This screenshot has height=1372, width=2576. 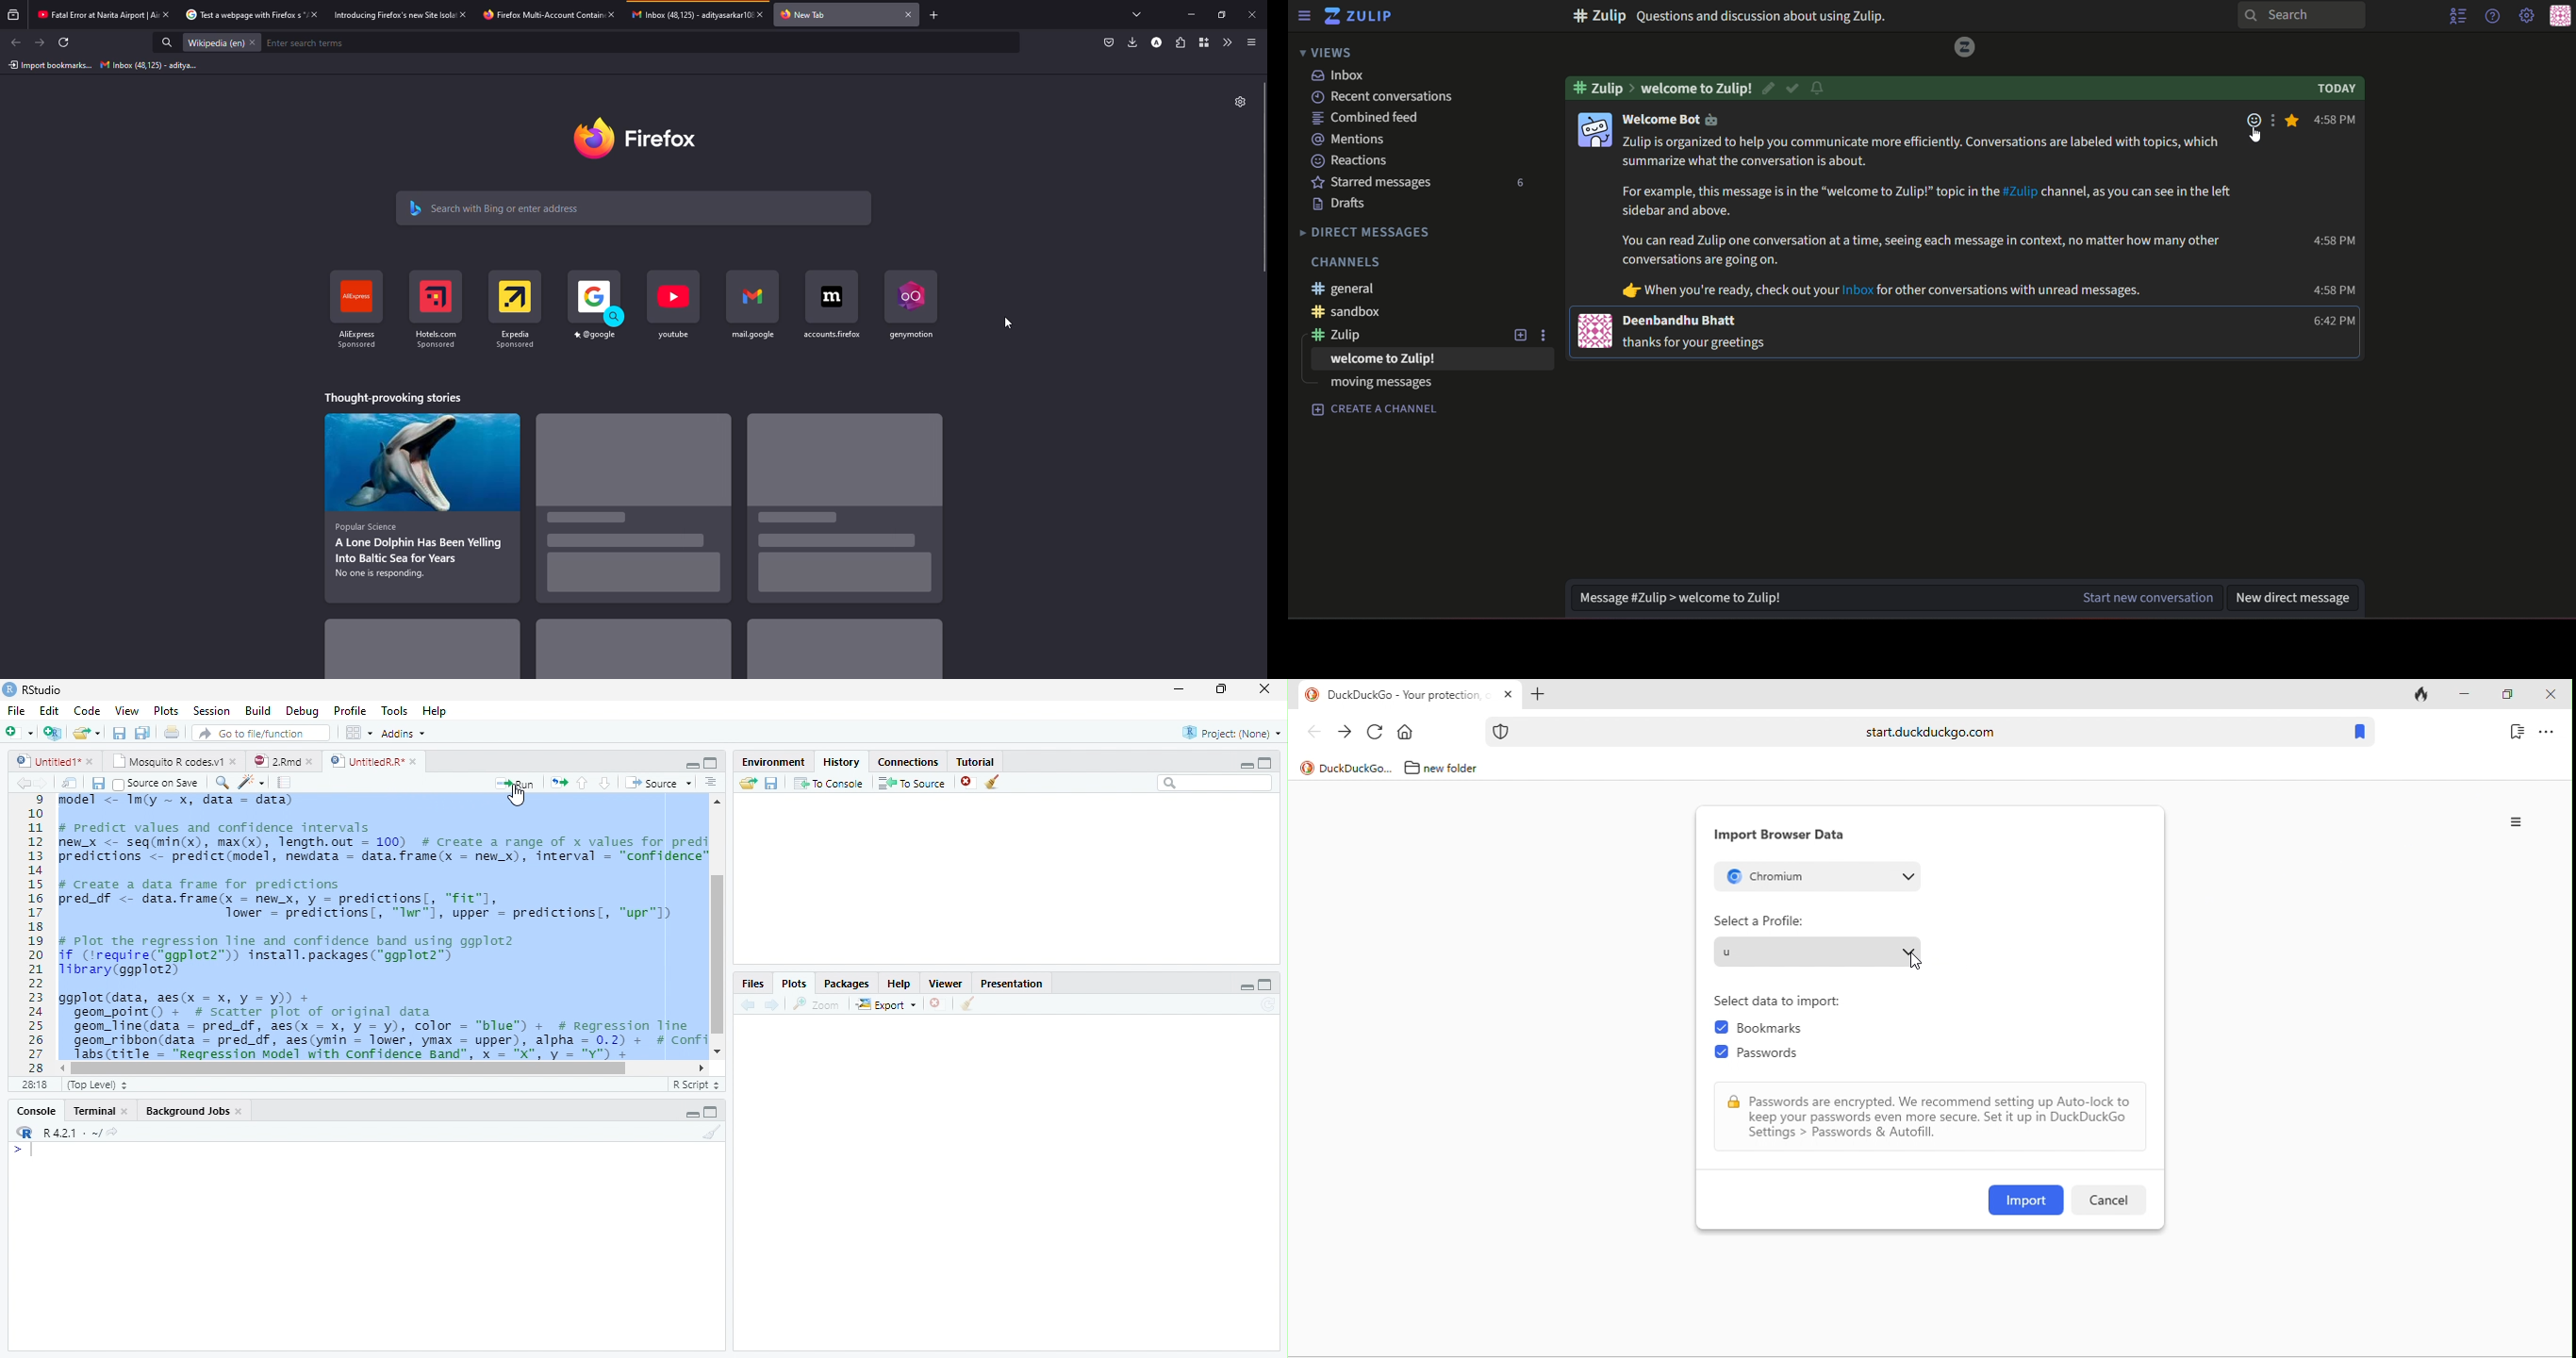 What do you see at coordinates (1245, 989) in the screenshot?
I see `minimize` at bounding box center [1245, 989].